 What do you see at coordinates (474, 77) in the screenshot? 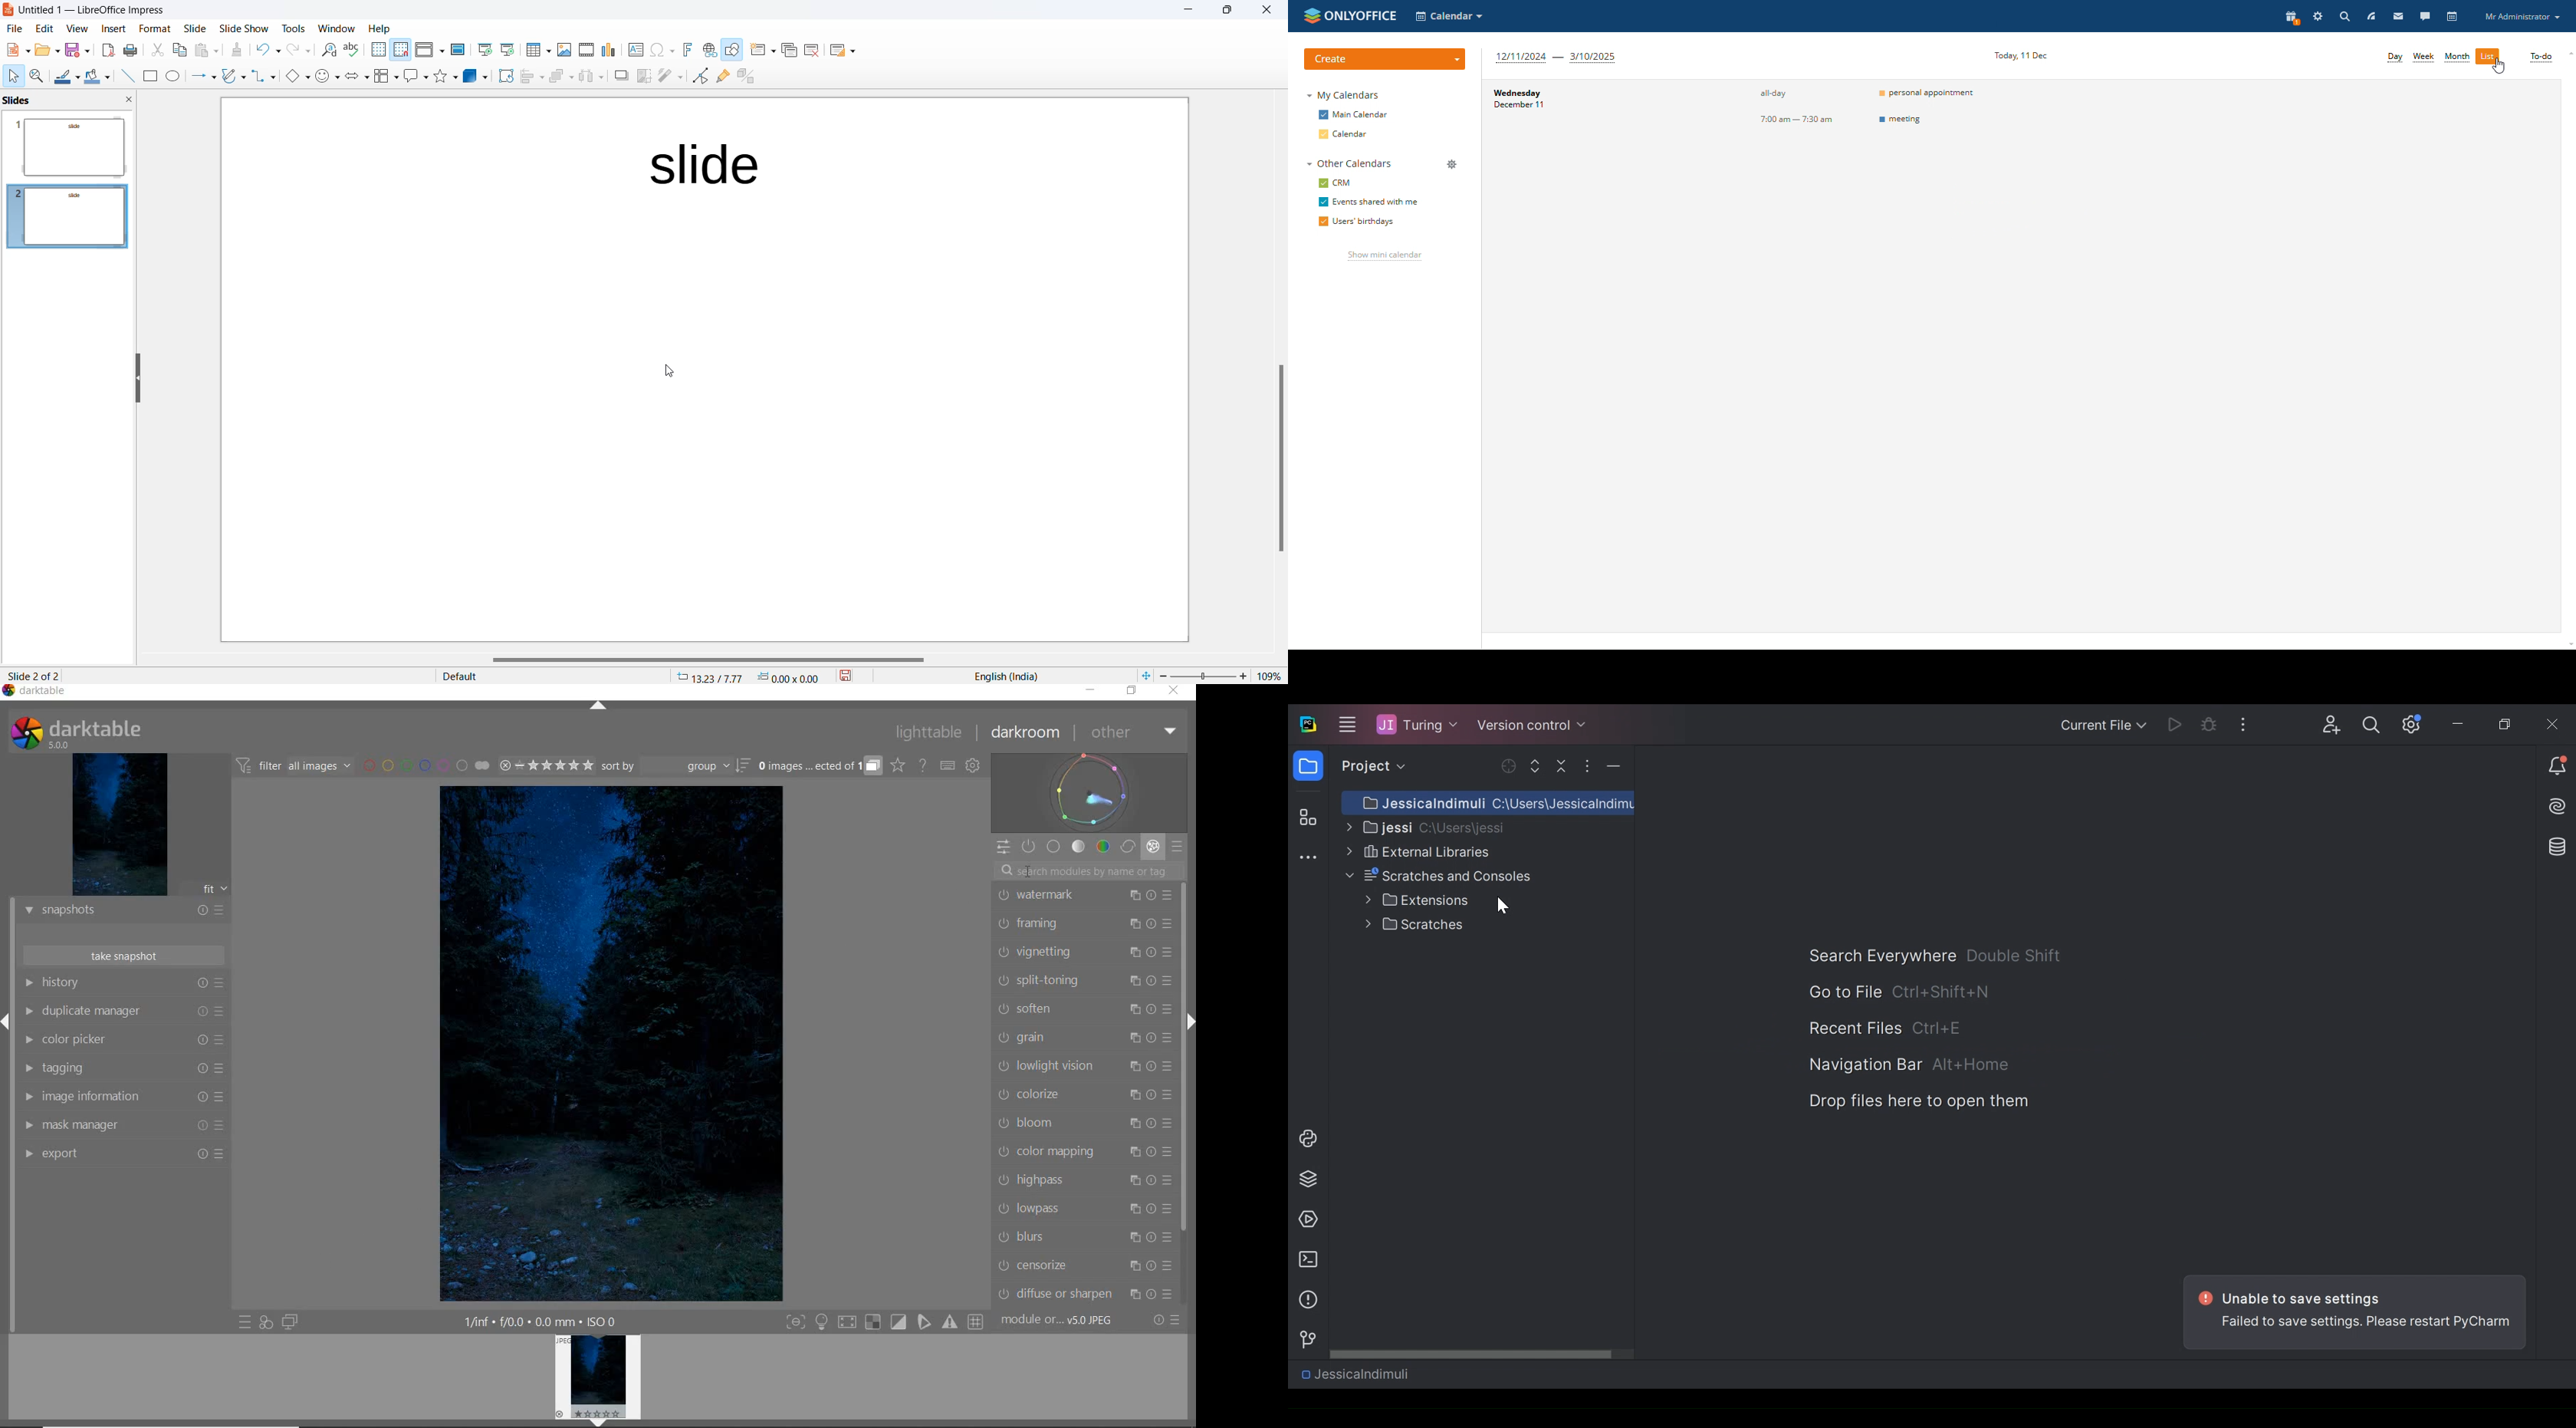
I see `3D objects` at bounding box center [474, 77].